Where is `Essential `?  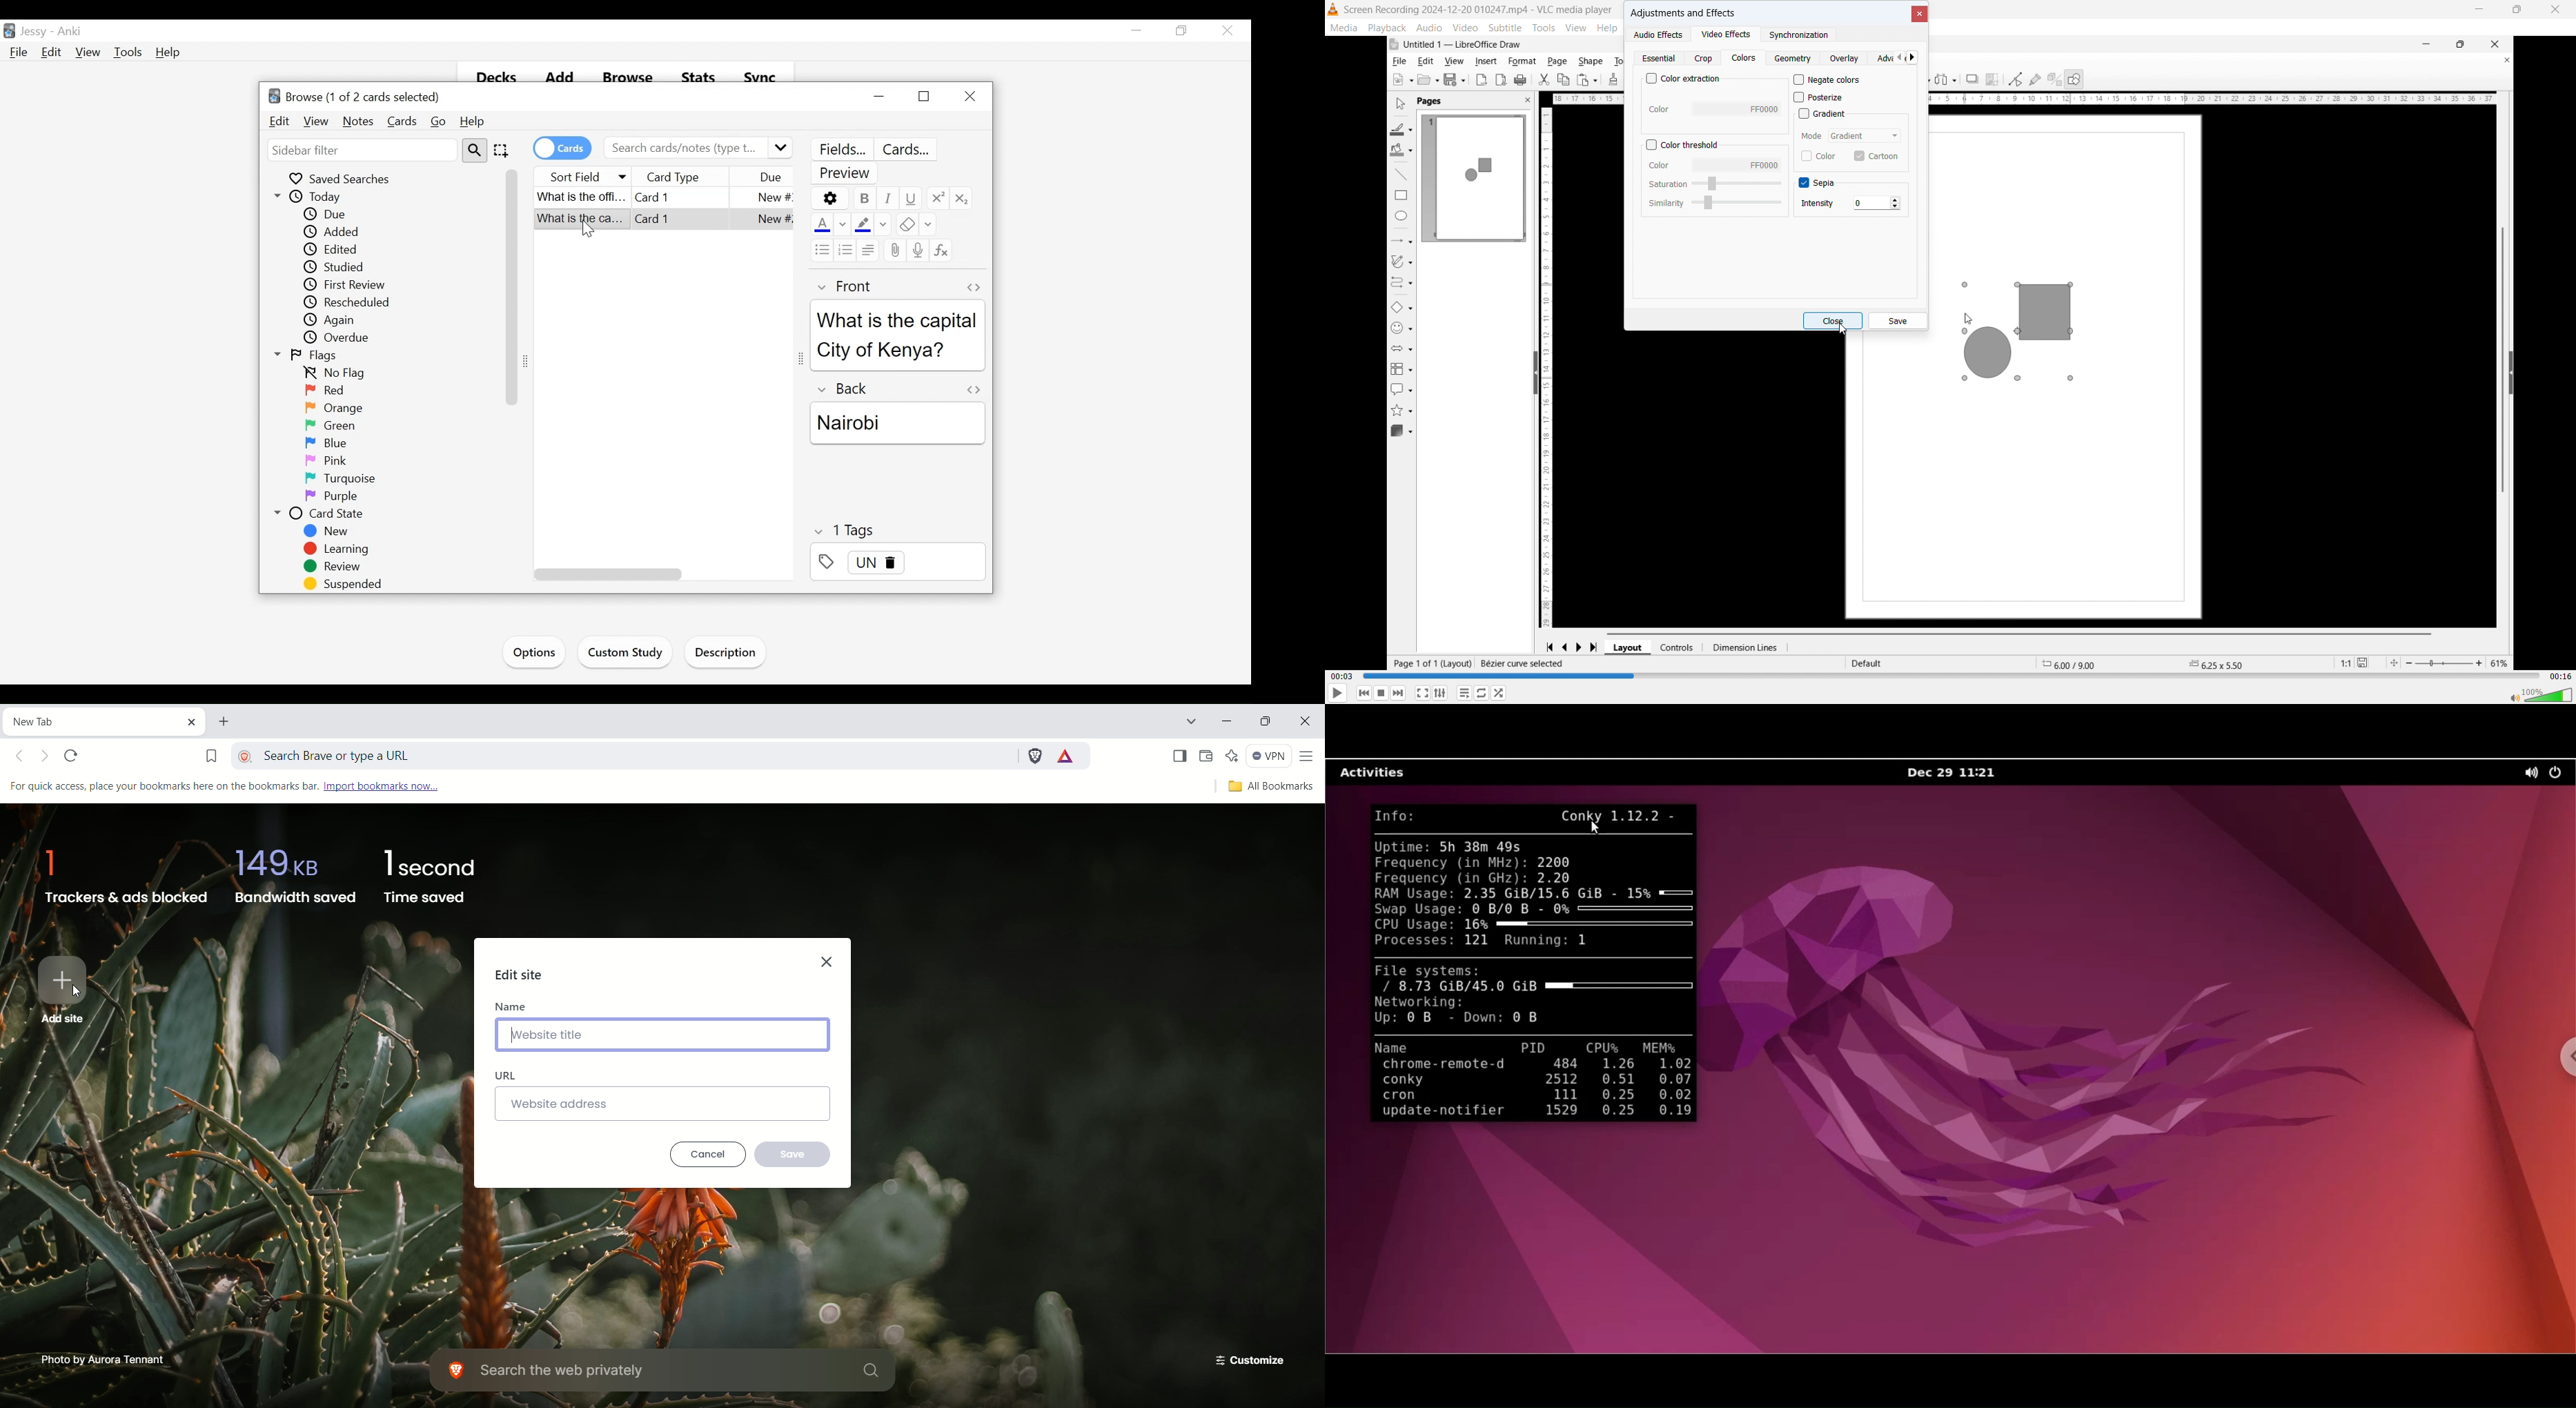
Essential  is located at coordinates (1660, 59).